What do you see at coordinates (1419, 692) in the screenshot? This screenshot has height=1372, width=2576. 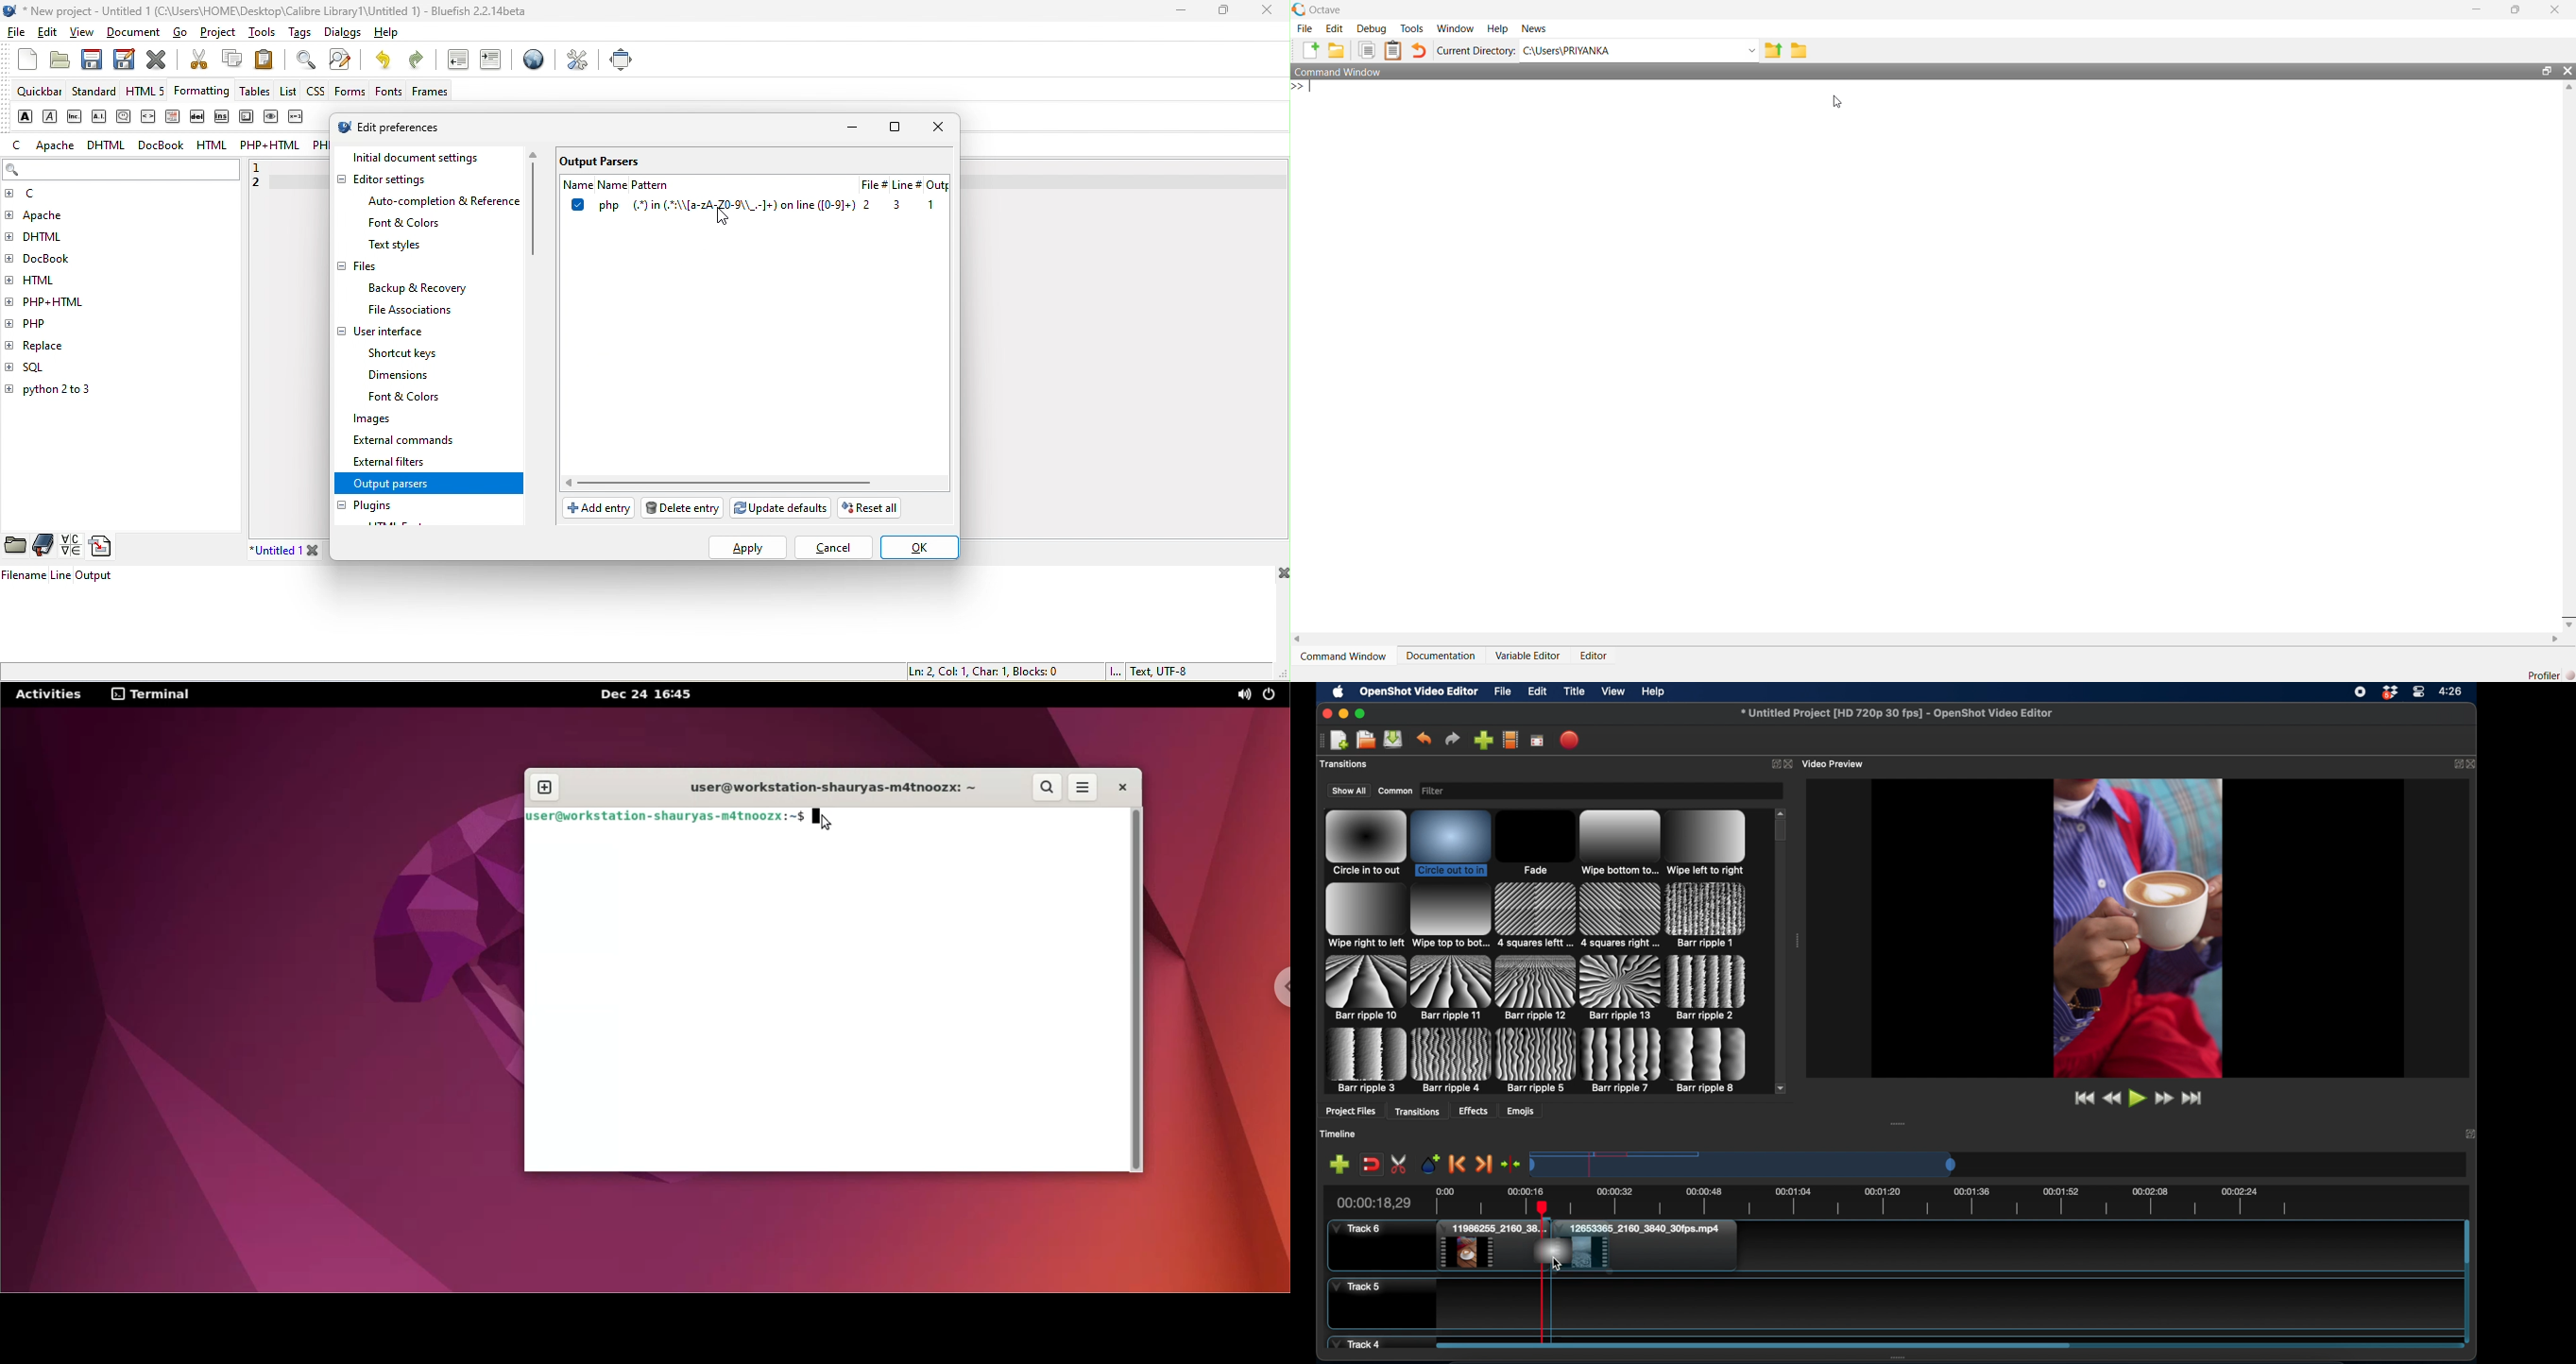 I see `openshot video editor` at bounding box center [1419, 692].